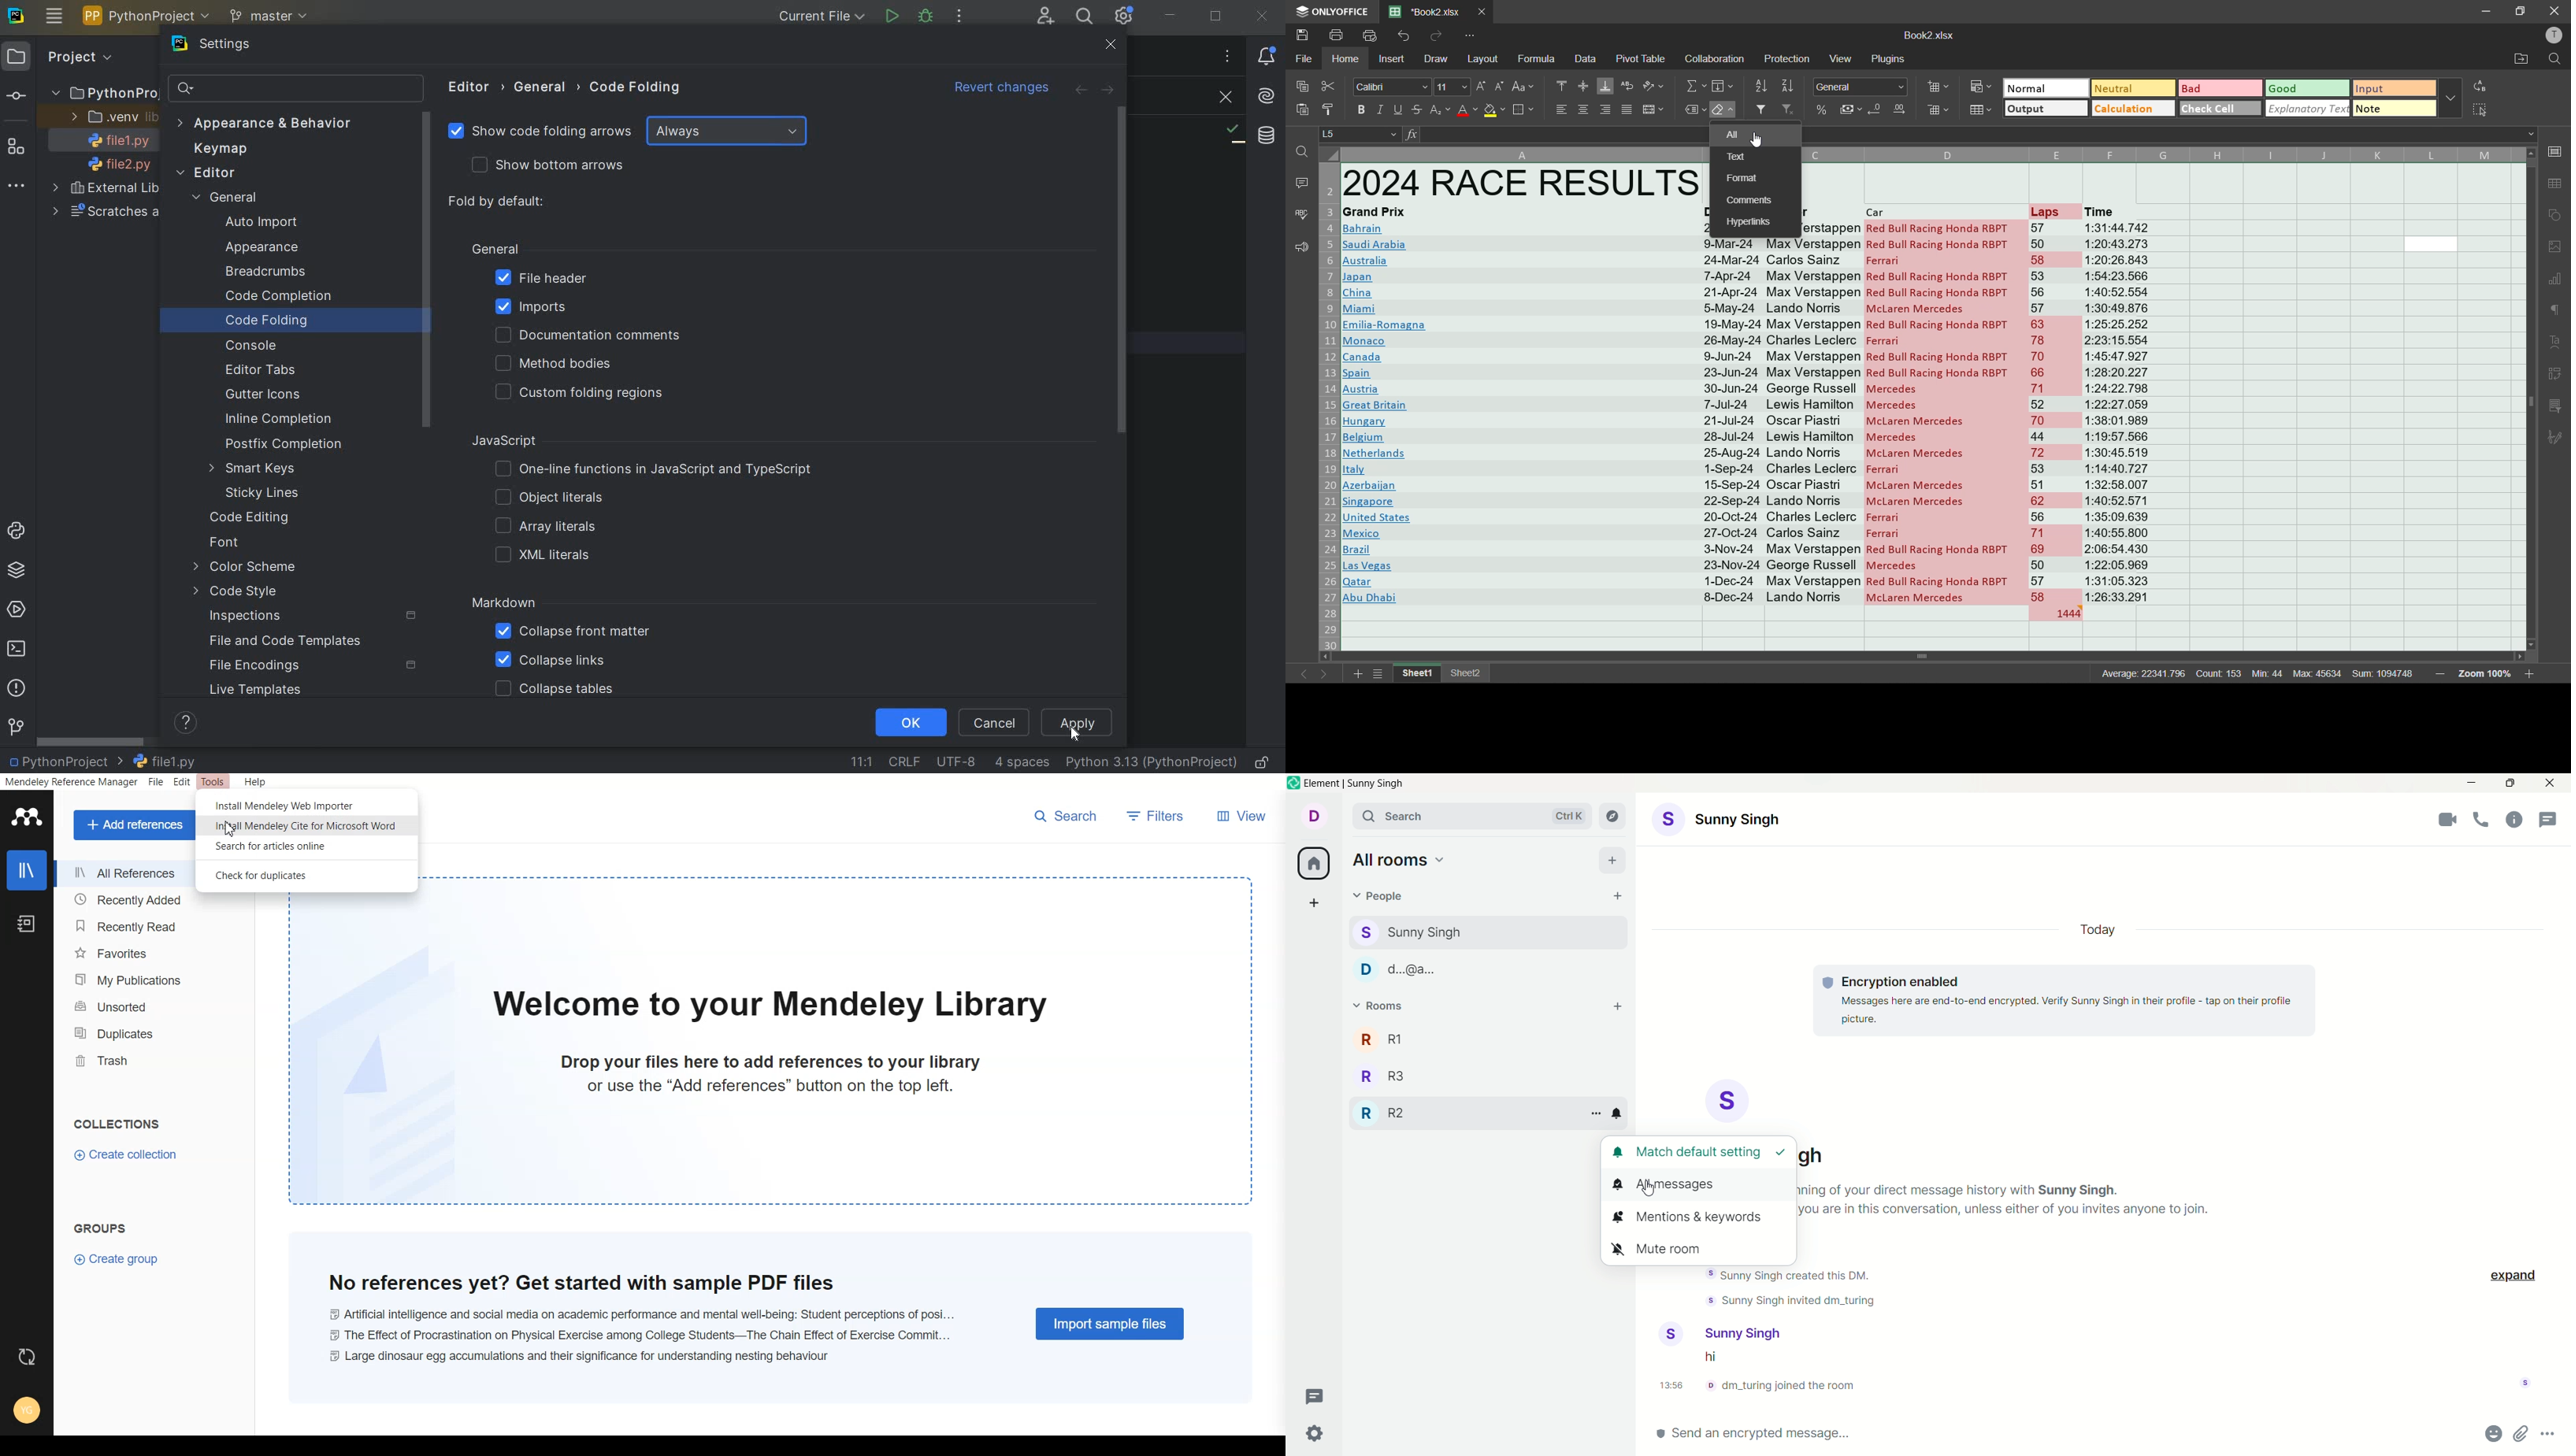 The image size is (2576, 1456). I want to click on room info, so click(2514, 819).